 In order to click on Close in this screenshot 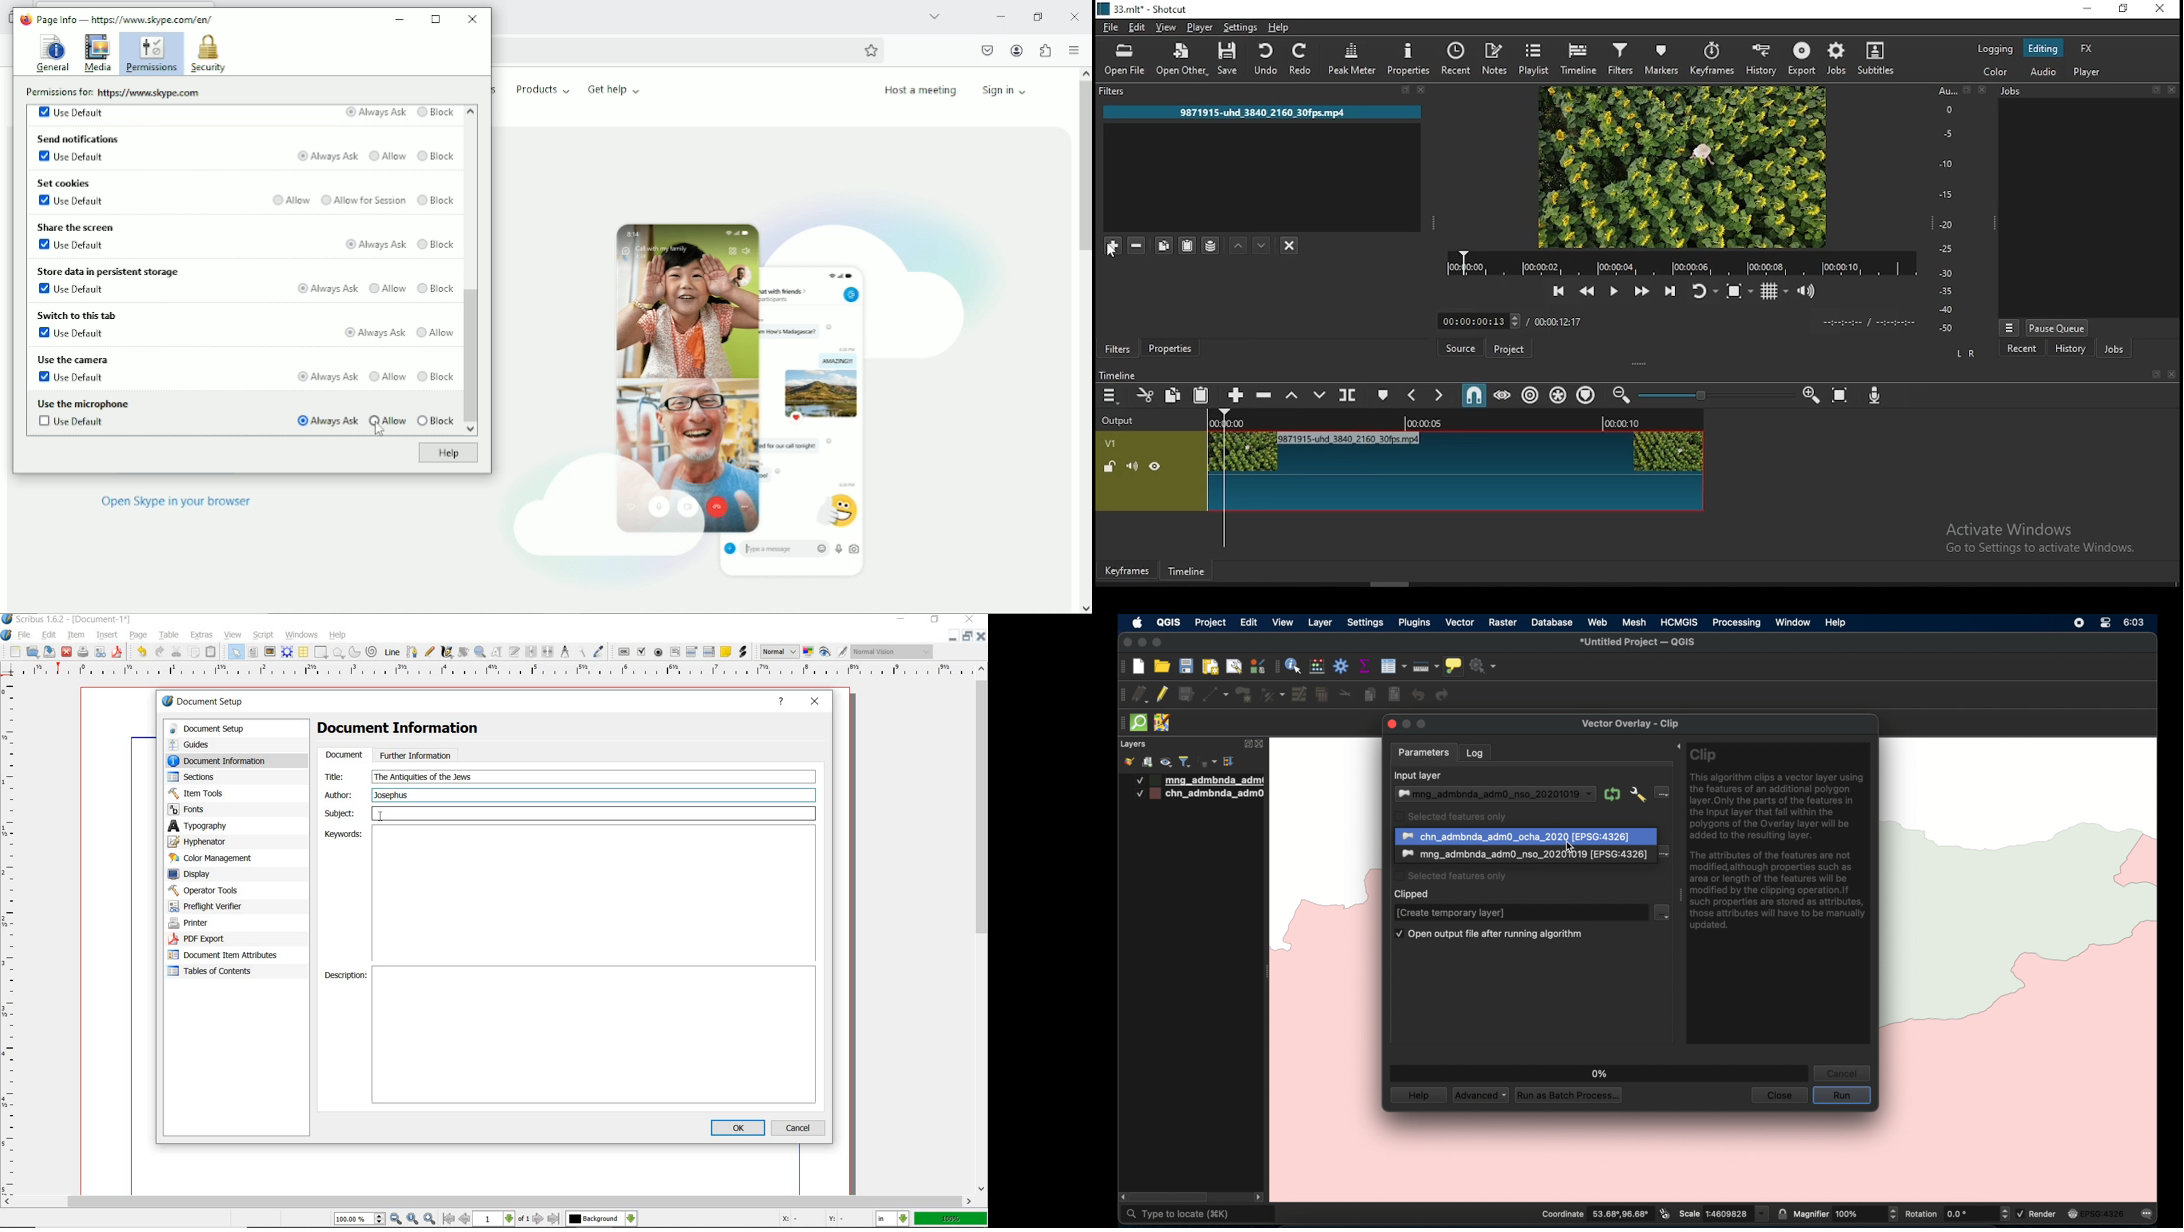, I will do `click(472, 18)`.